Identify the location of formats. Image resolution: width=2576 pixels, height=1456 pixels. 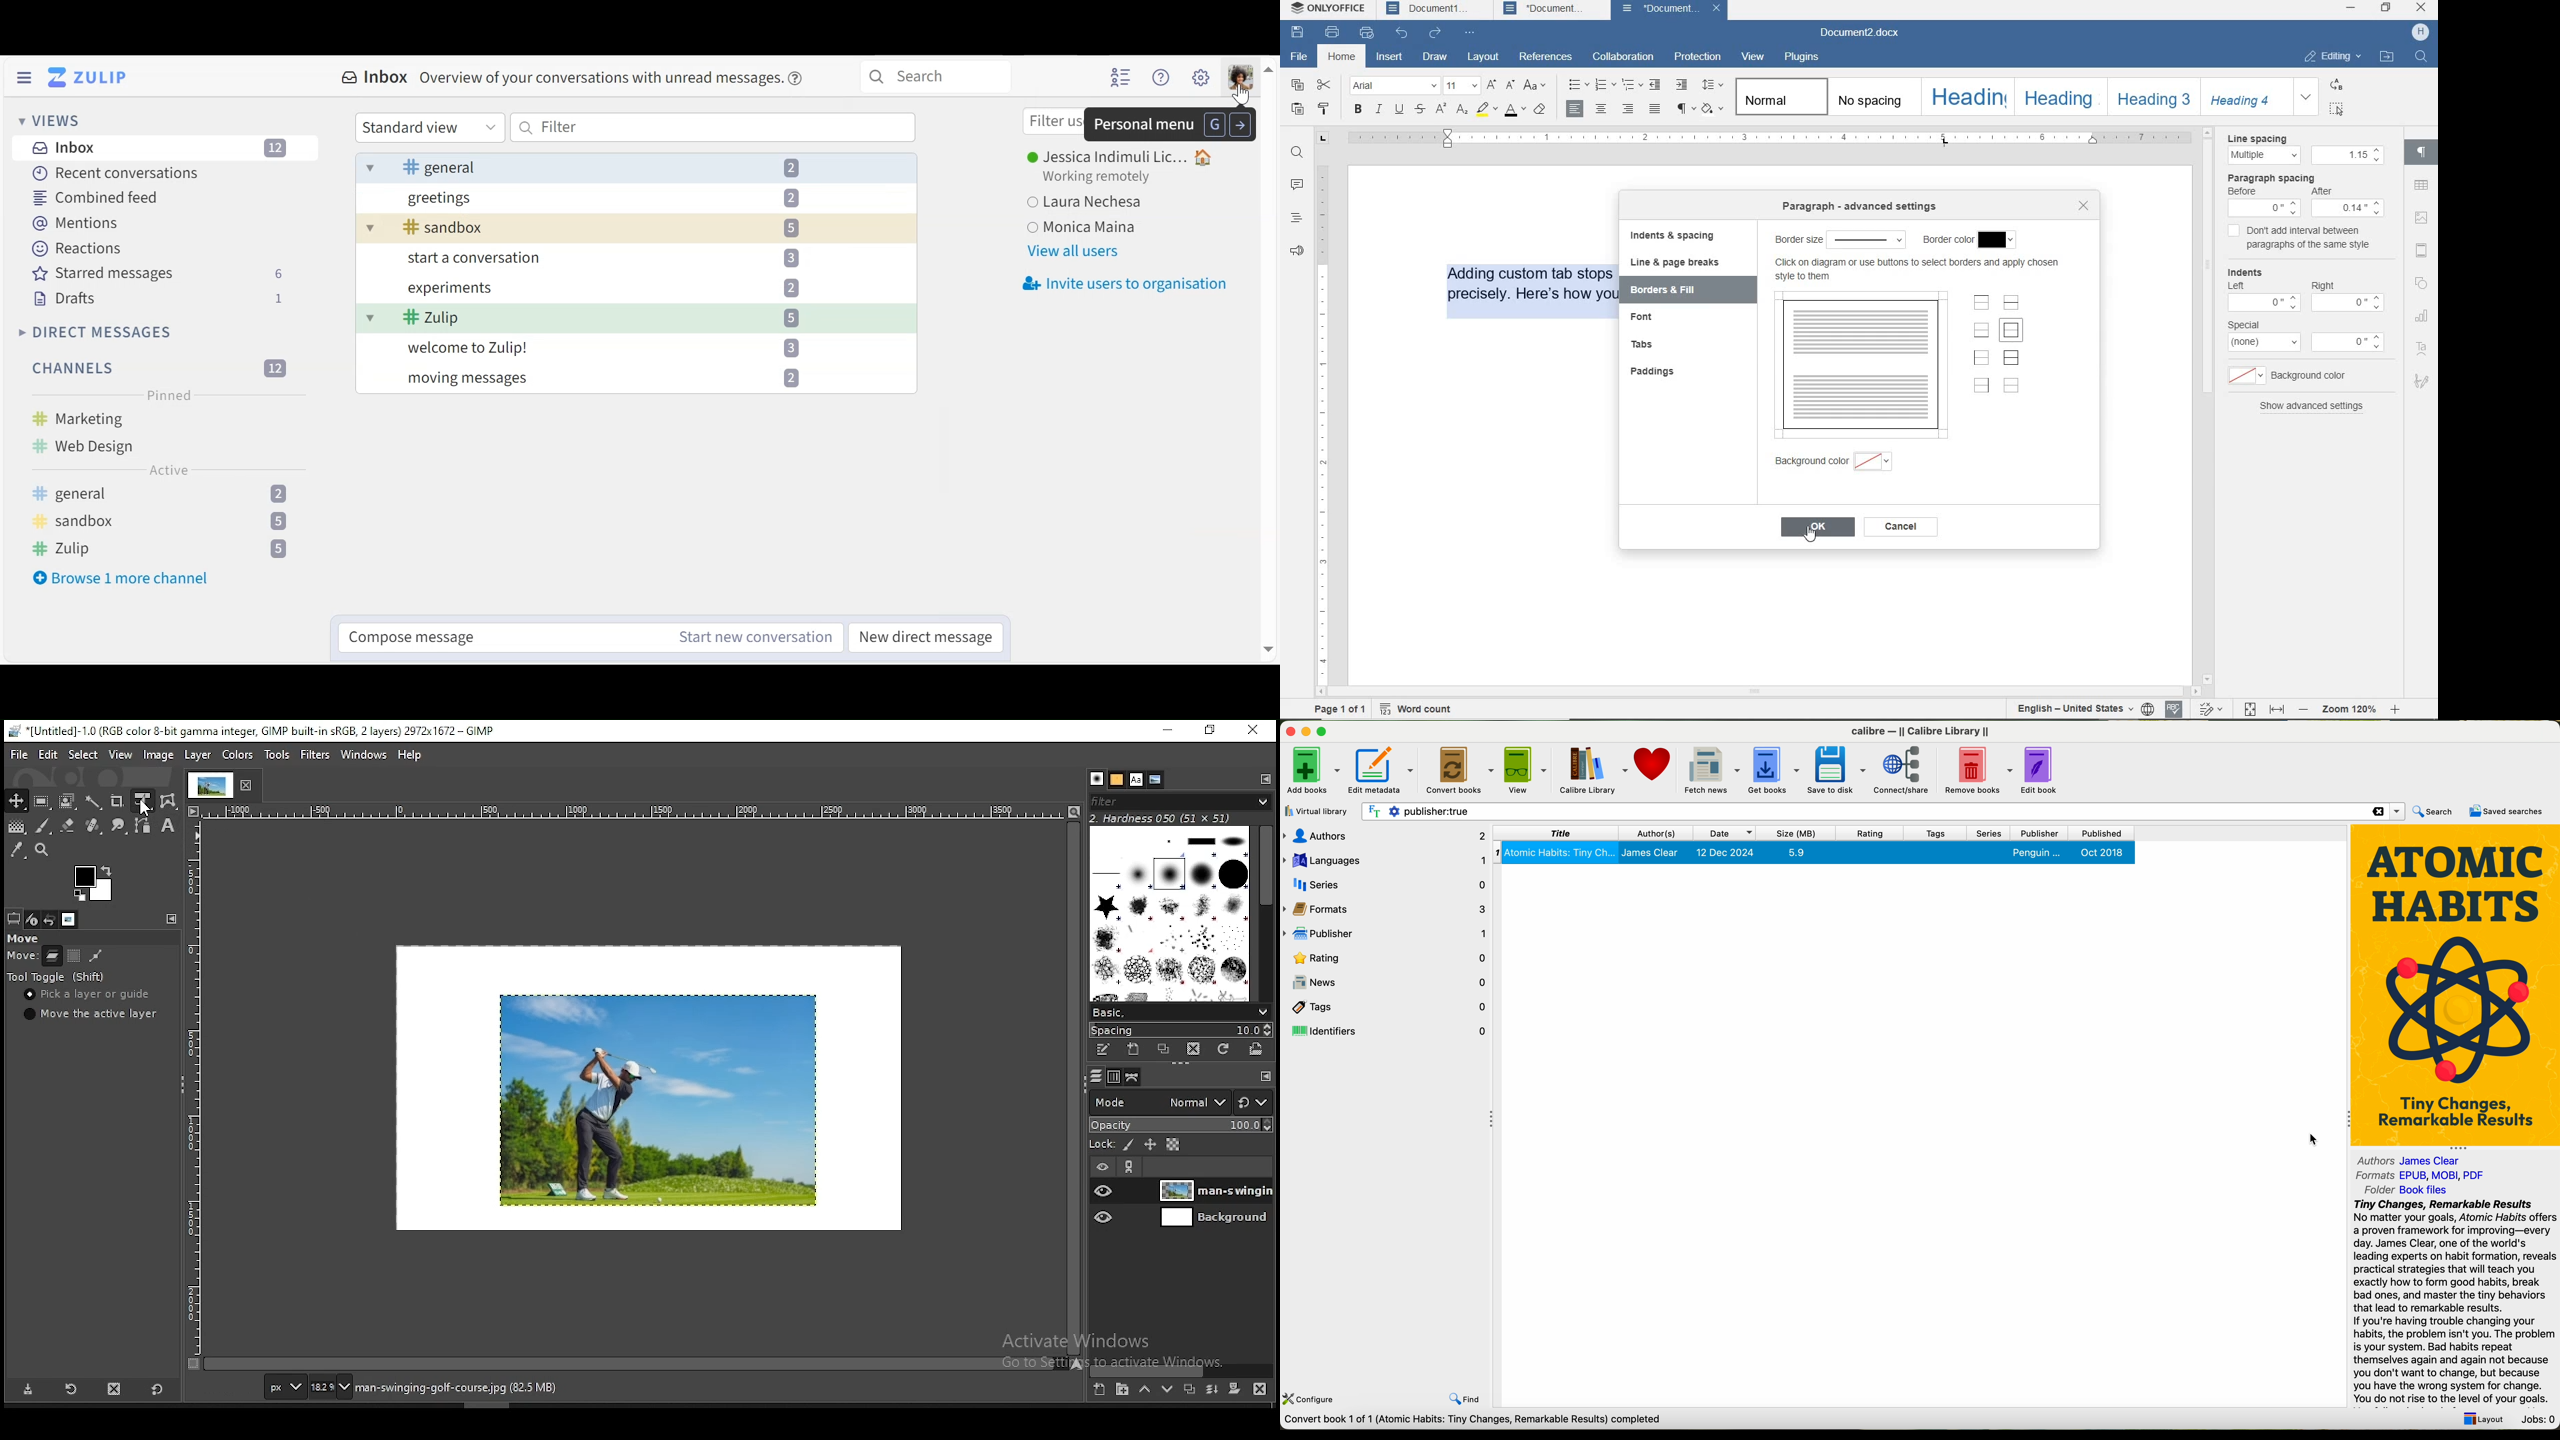
(2421, 1176).